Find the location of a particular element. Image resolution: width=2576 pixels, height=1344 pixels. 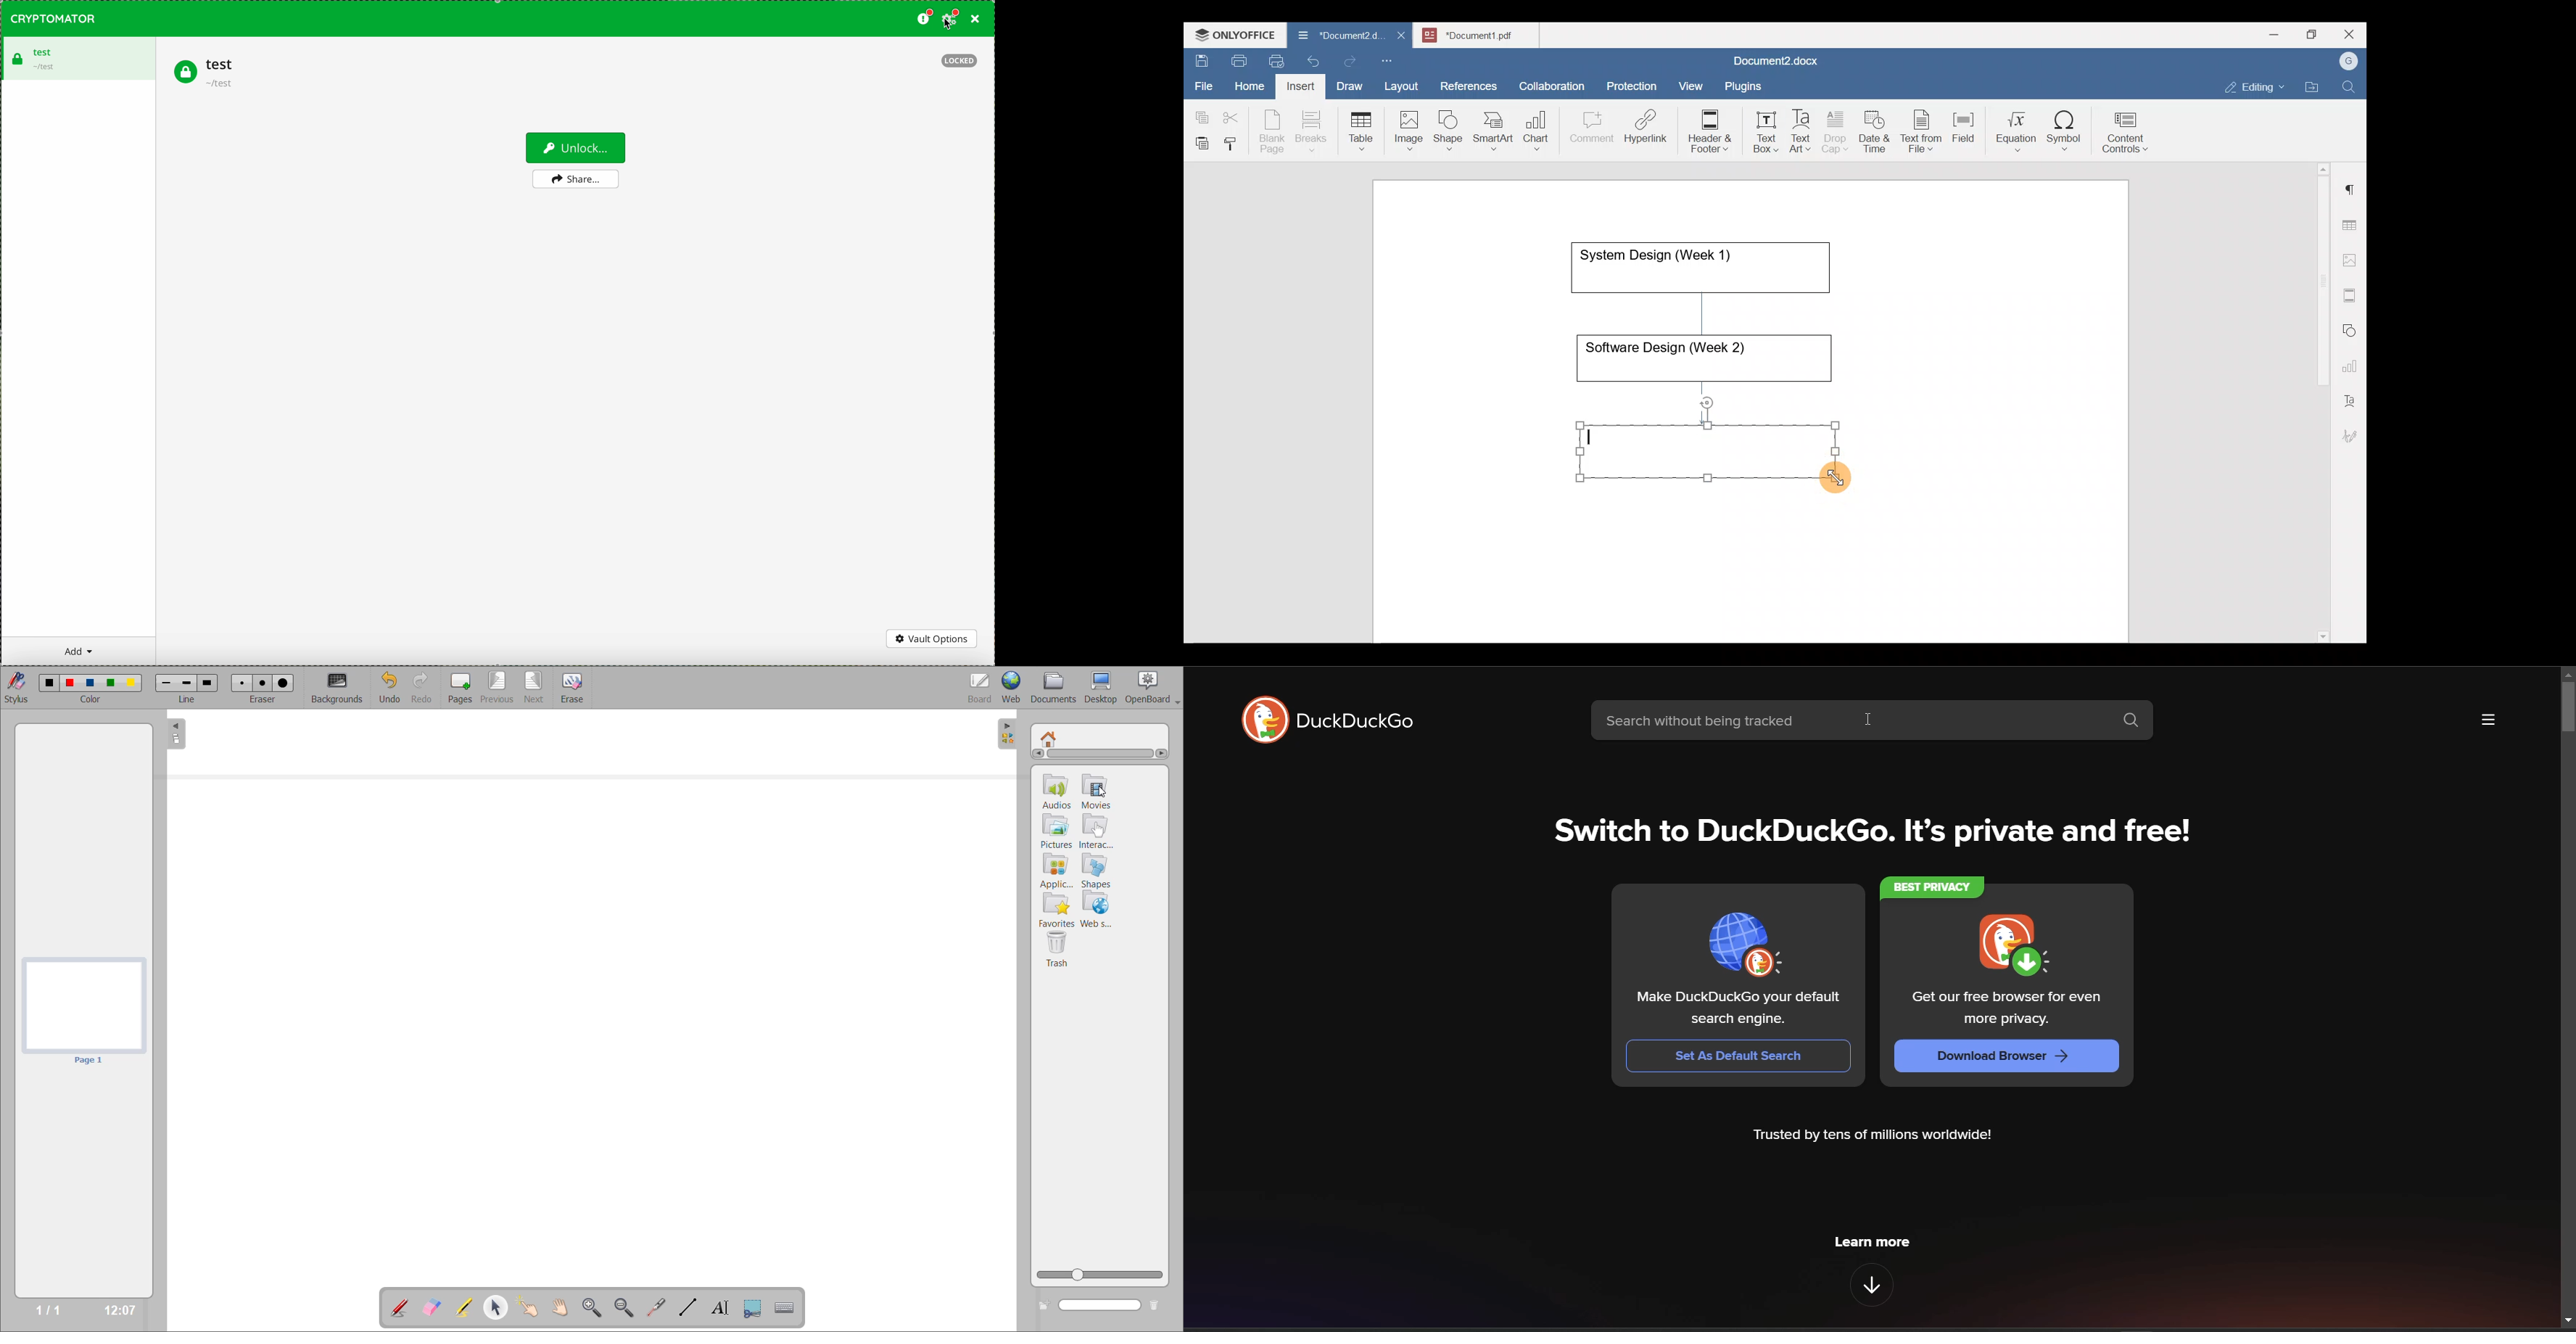

Save is located at coordinates (1201, 58).